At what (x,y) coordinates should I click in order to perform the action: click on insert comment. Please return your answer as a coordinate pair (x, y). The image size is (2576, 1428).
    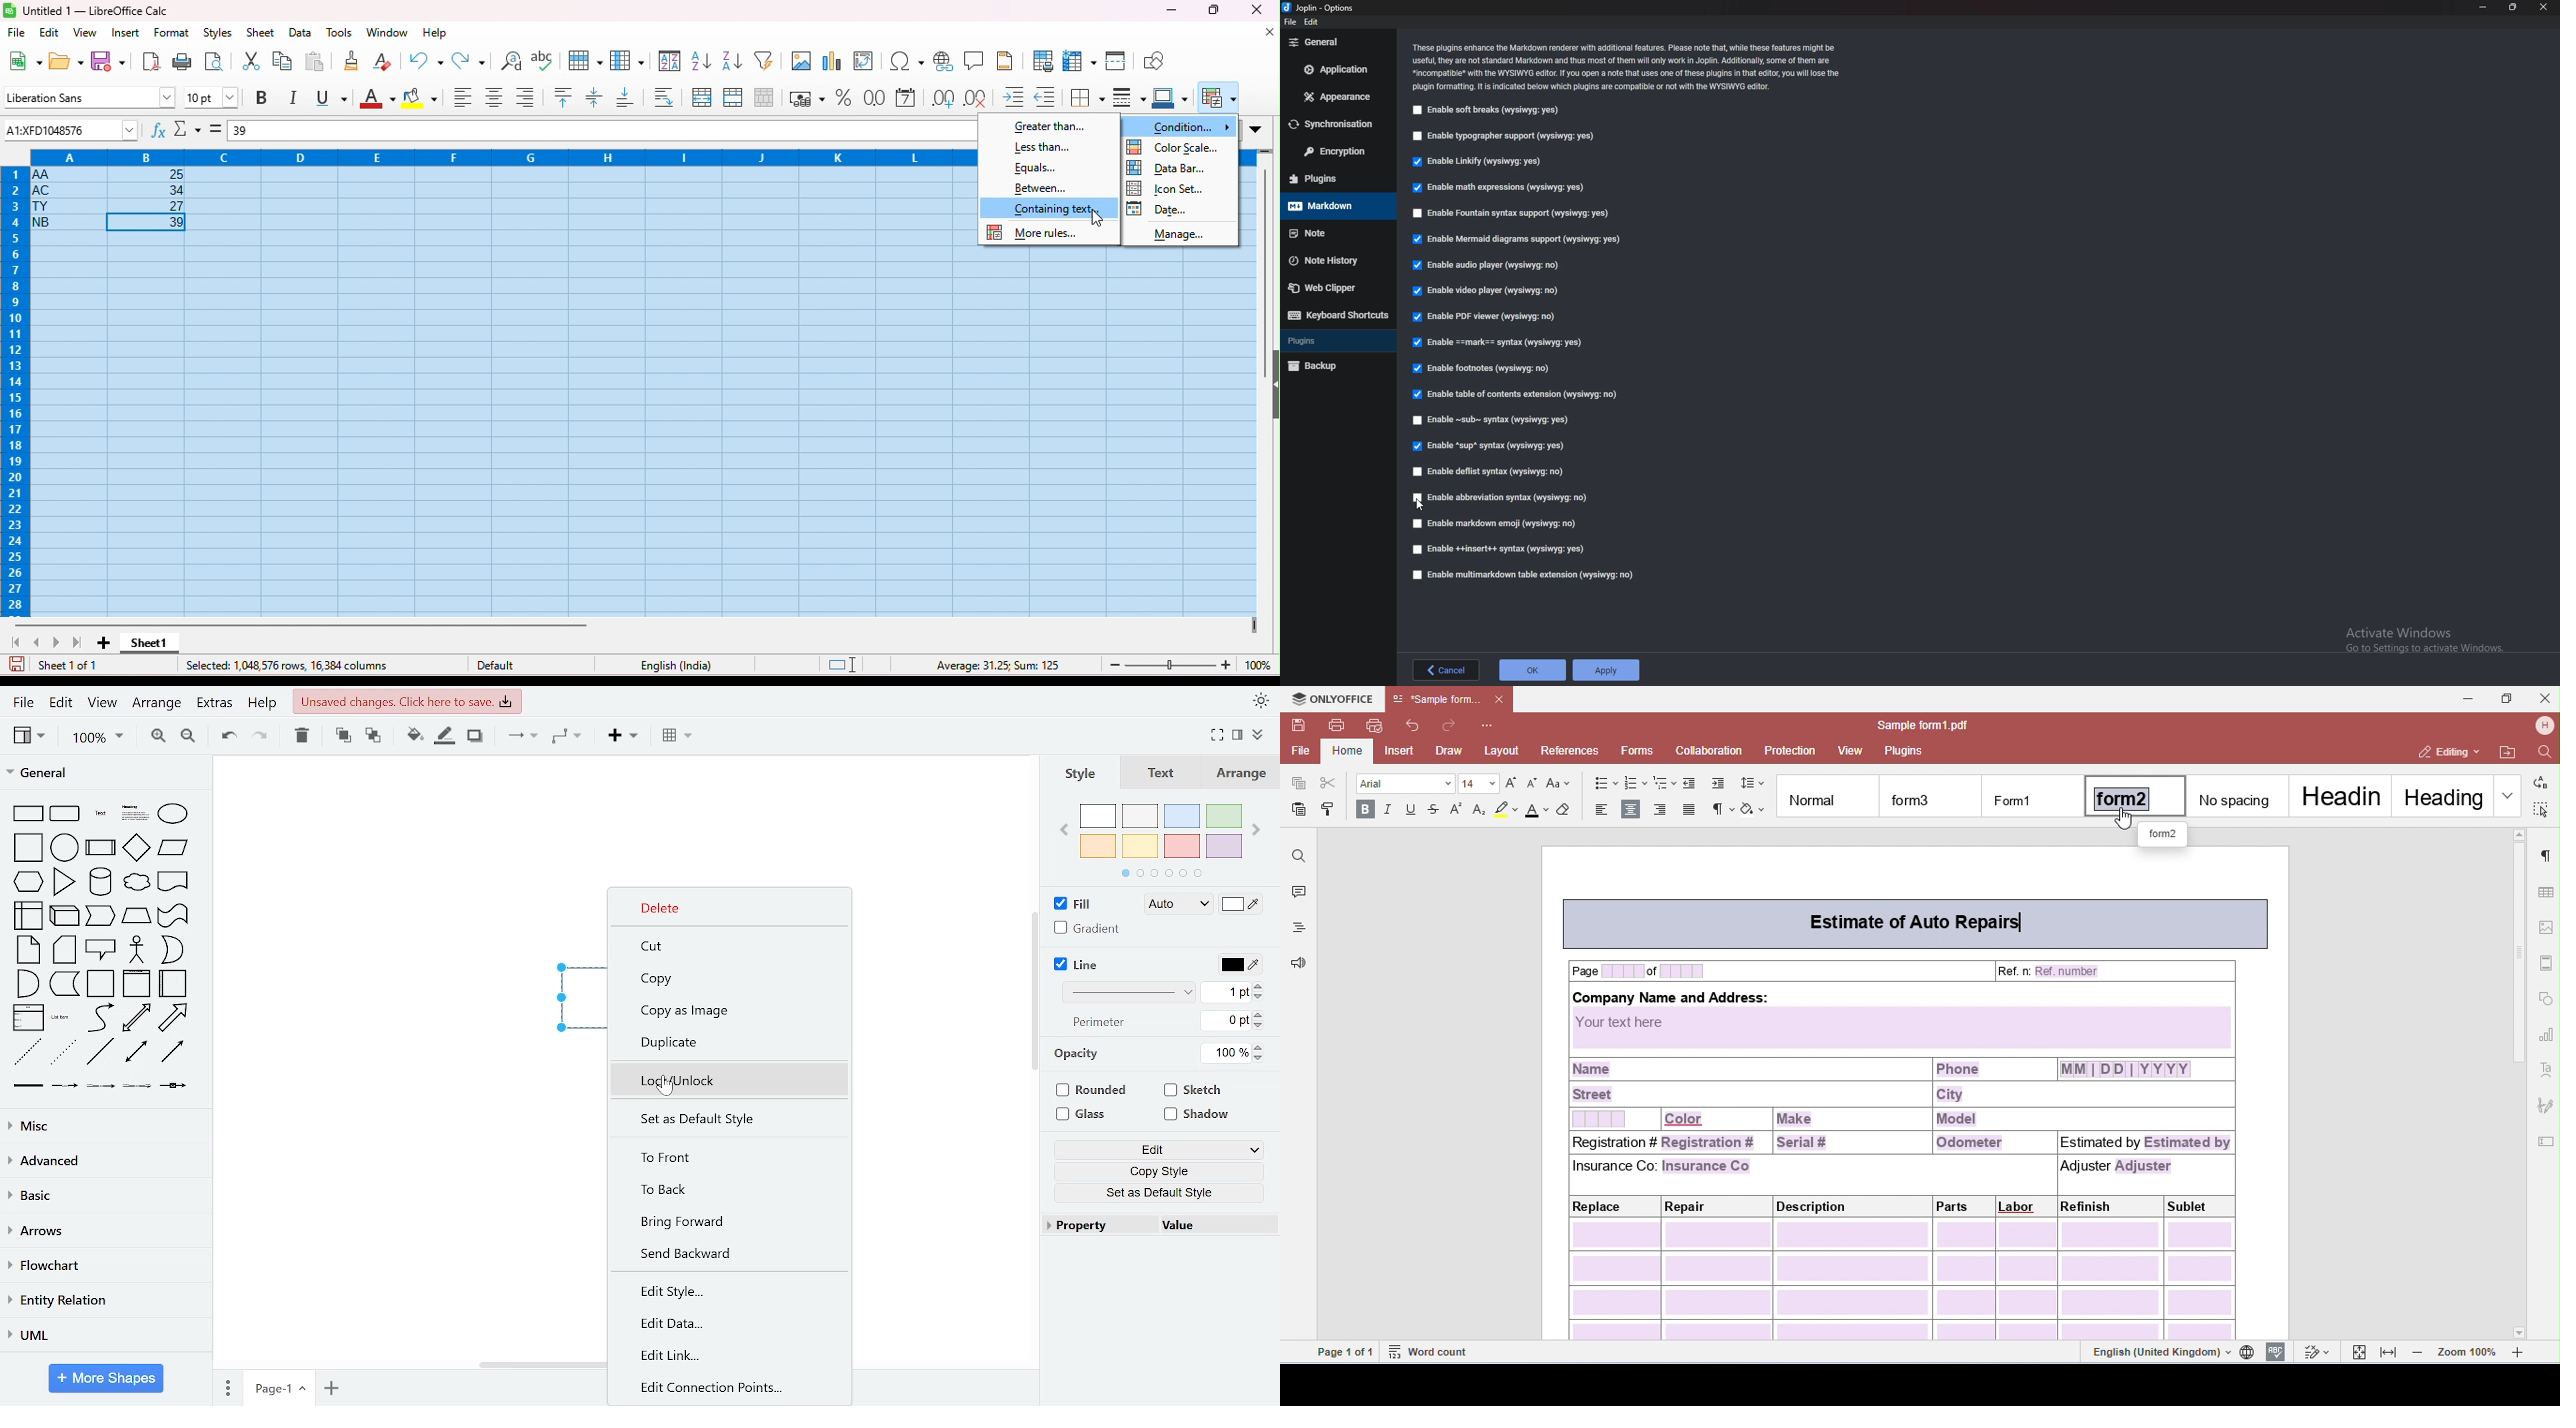
    Looking at the image, I should click on (976, 60).